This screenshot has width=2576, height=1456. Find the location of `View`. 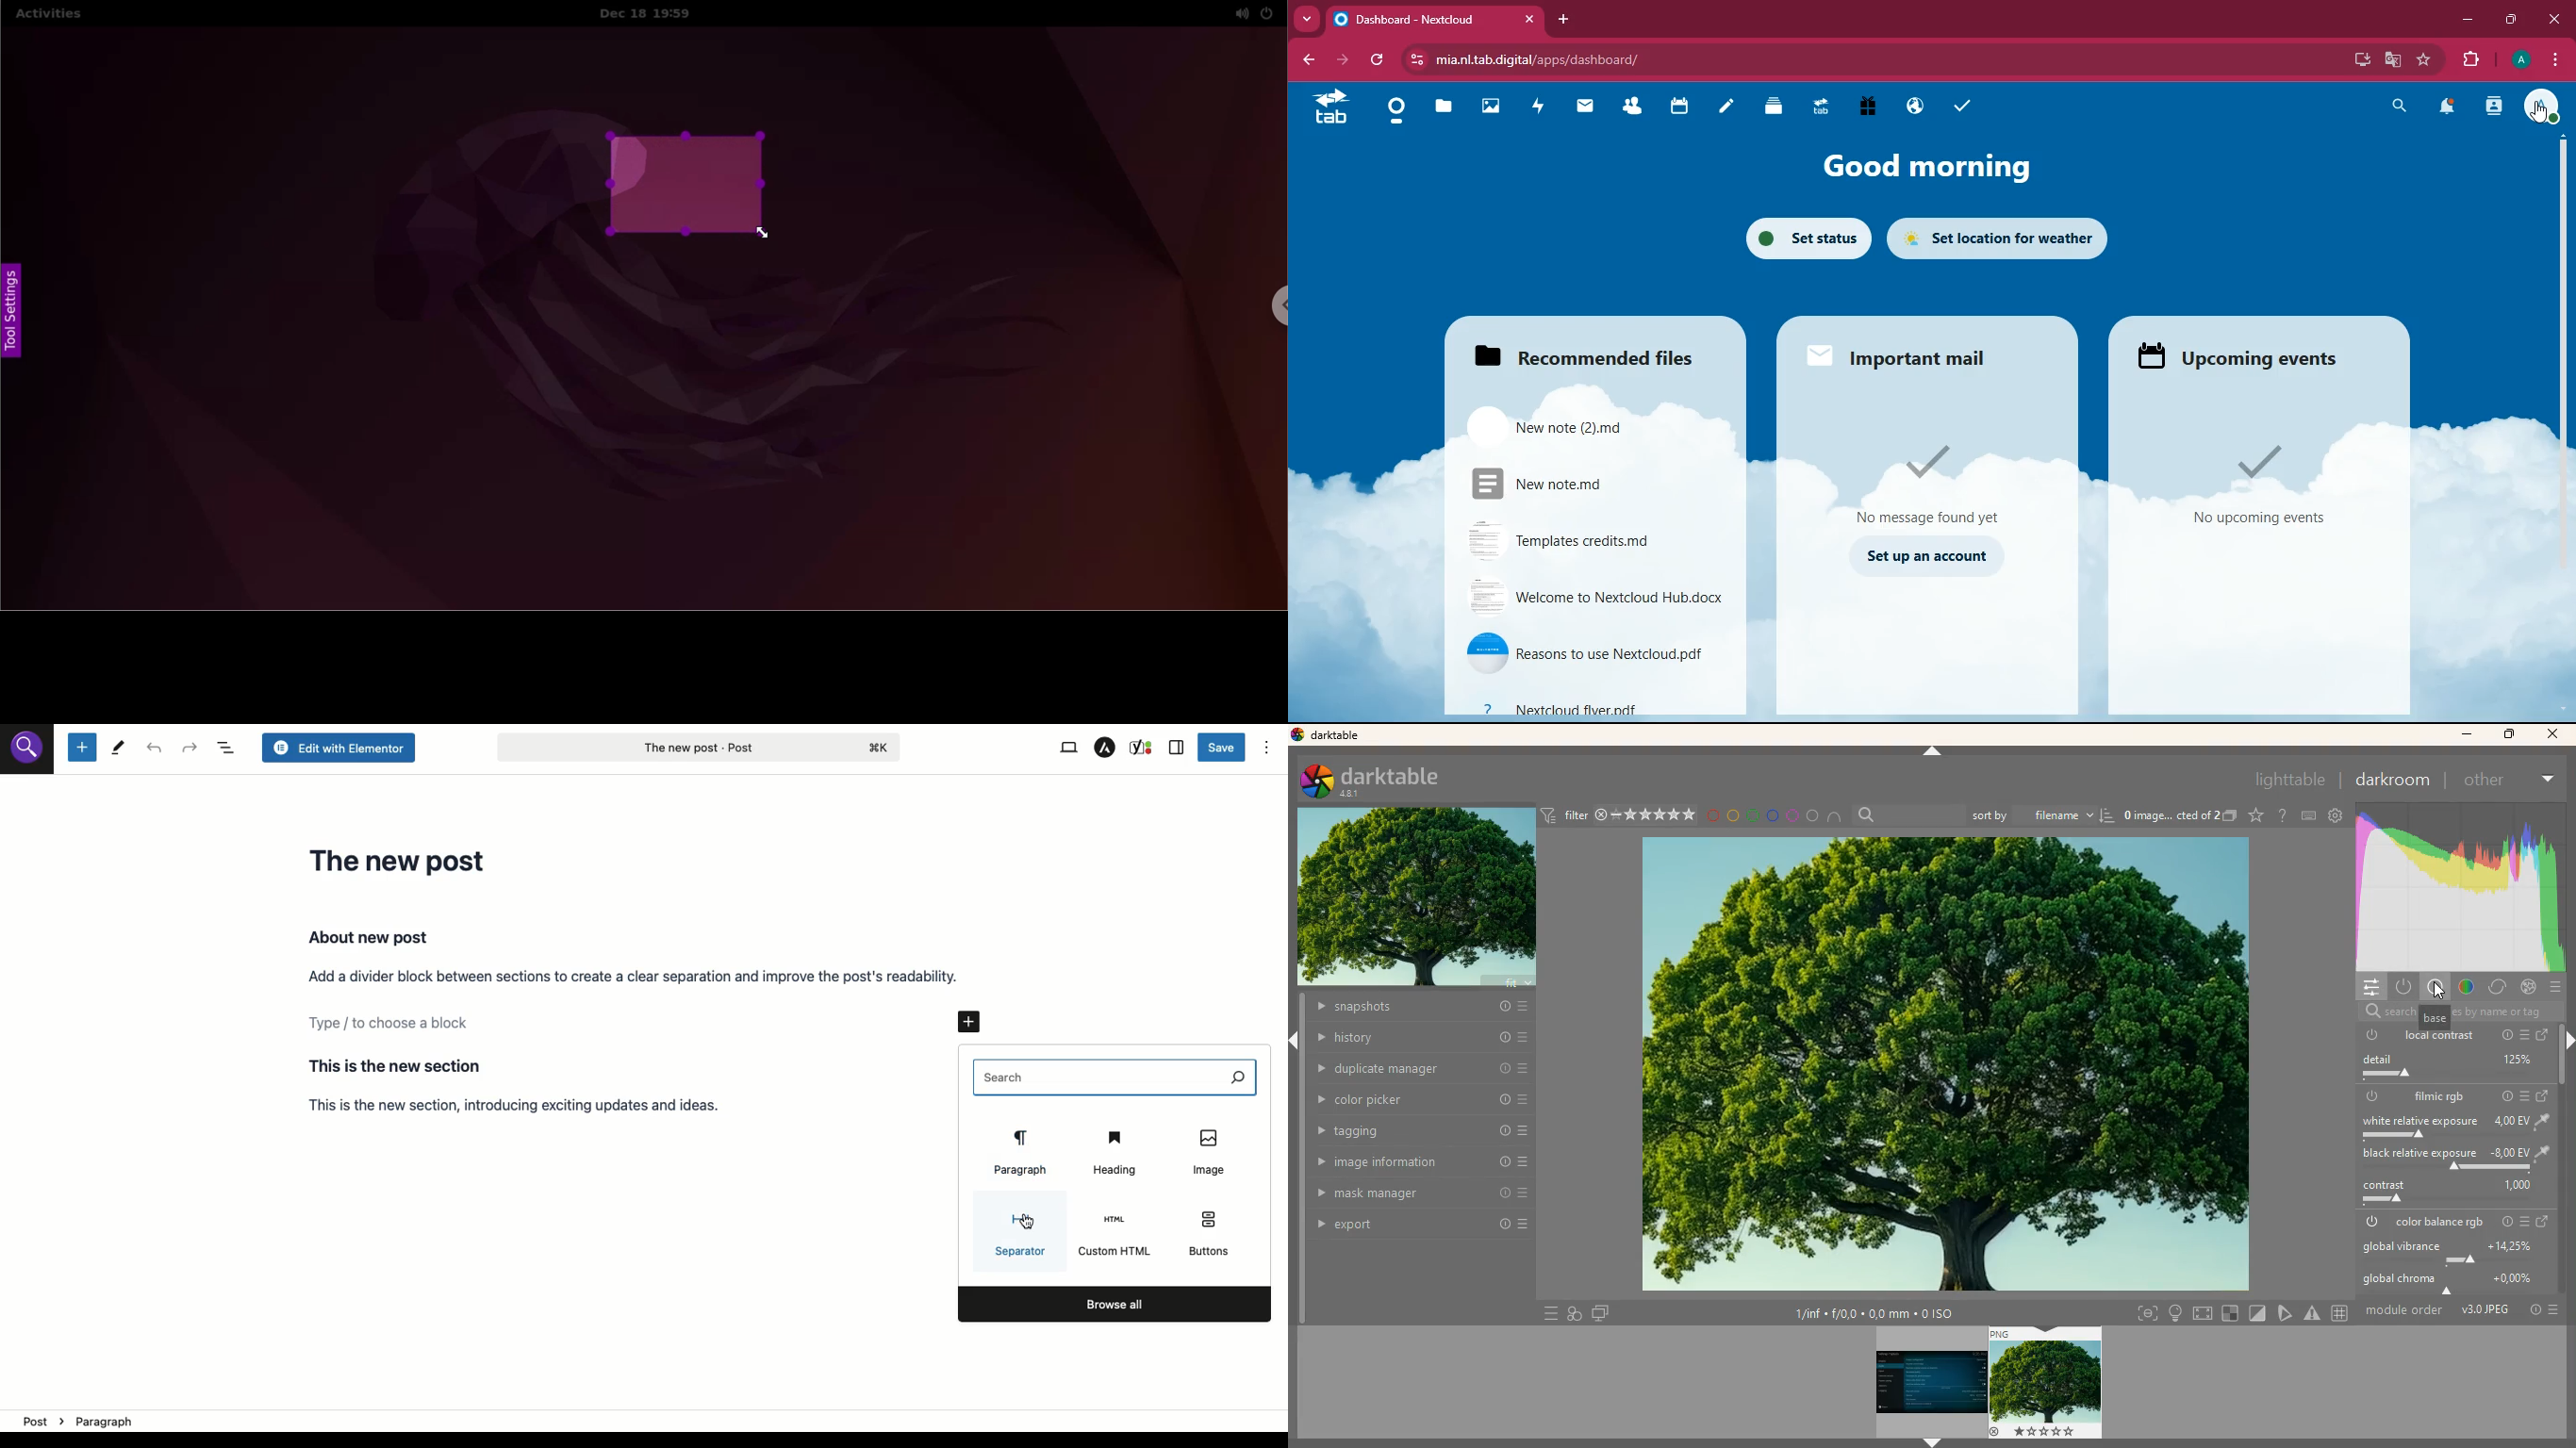

View is located at coordinates (1067, 748).